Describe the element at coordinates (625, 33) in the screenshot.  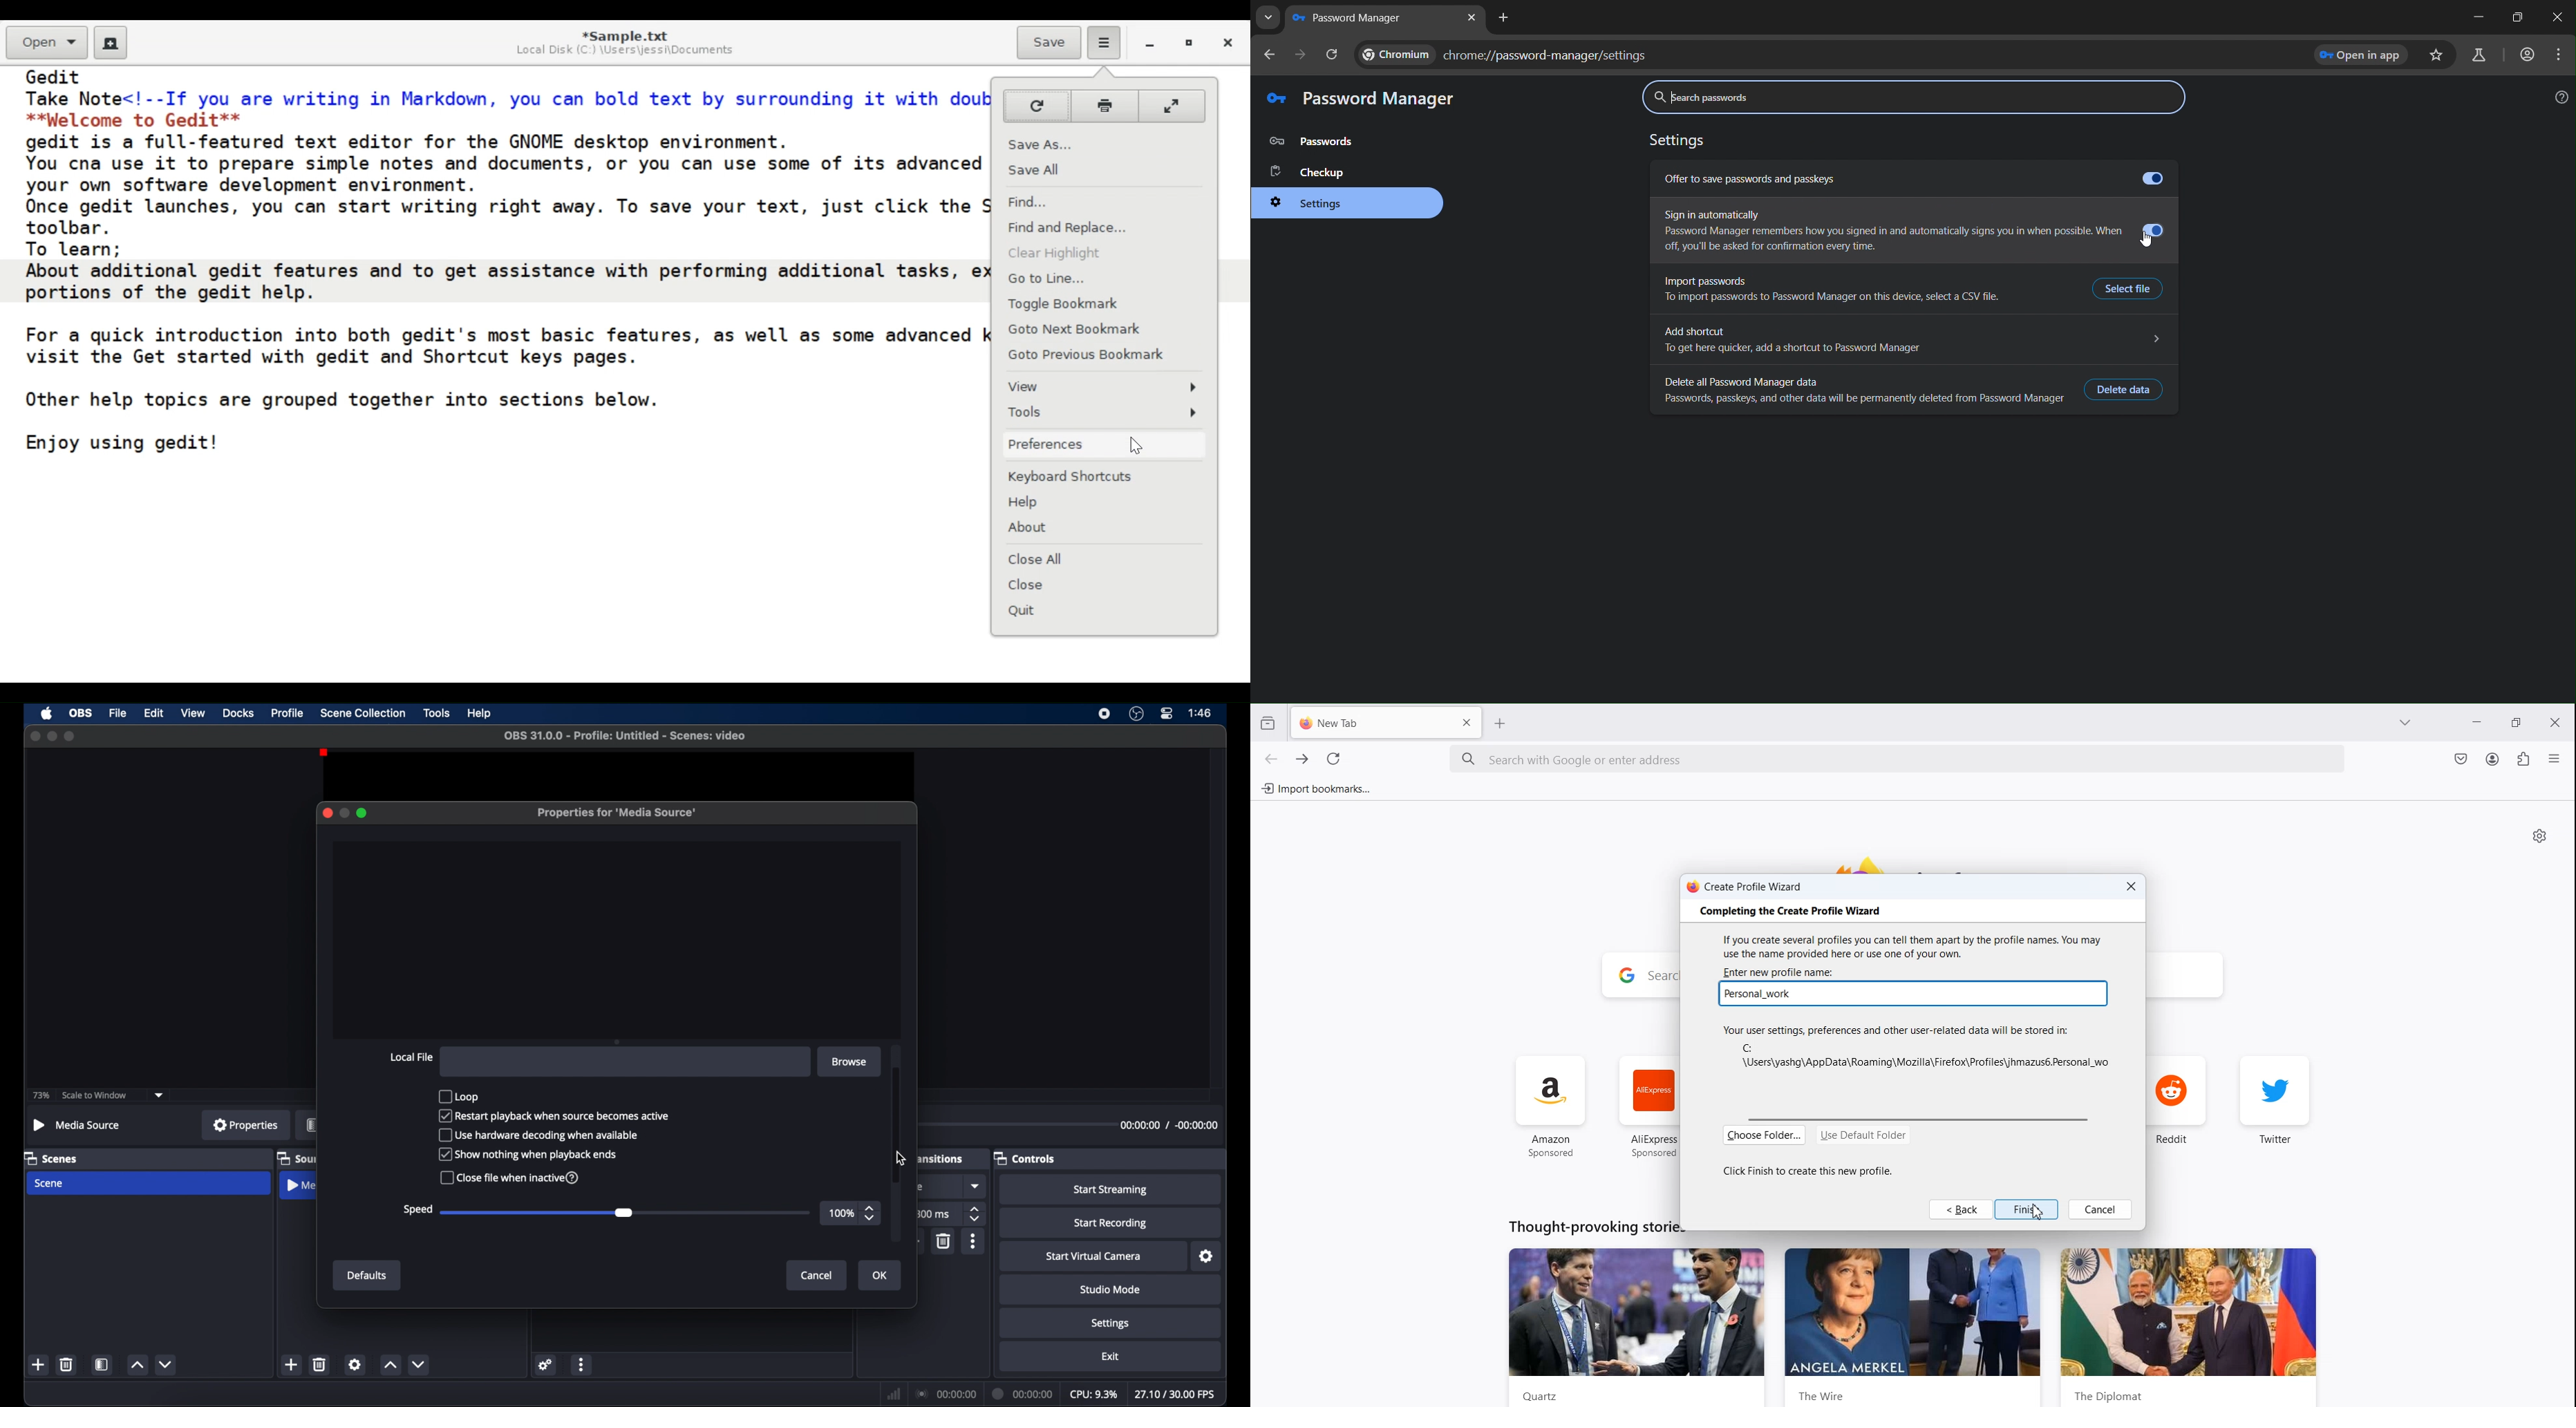
I see `*Sample.txt` at that location.